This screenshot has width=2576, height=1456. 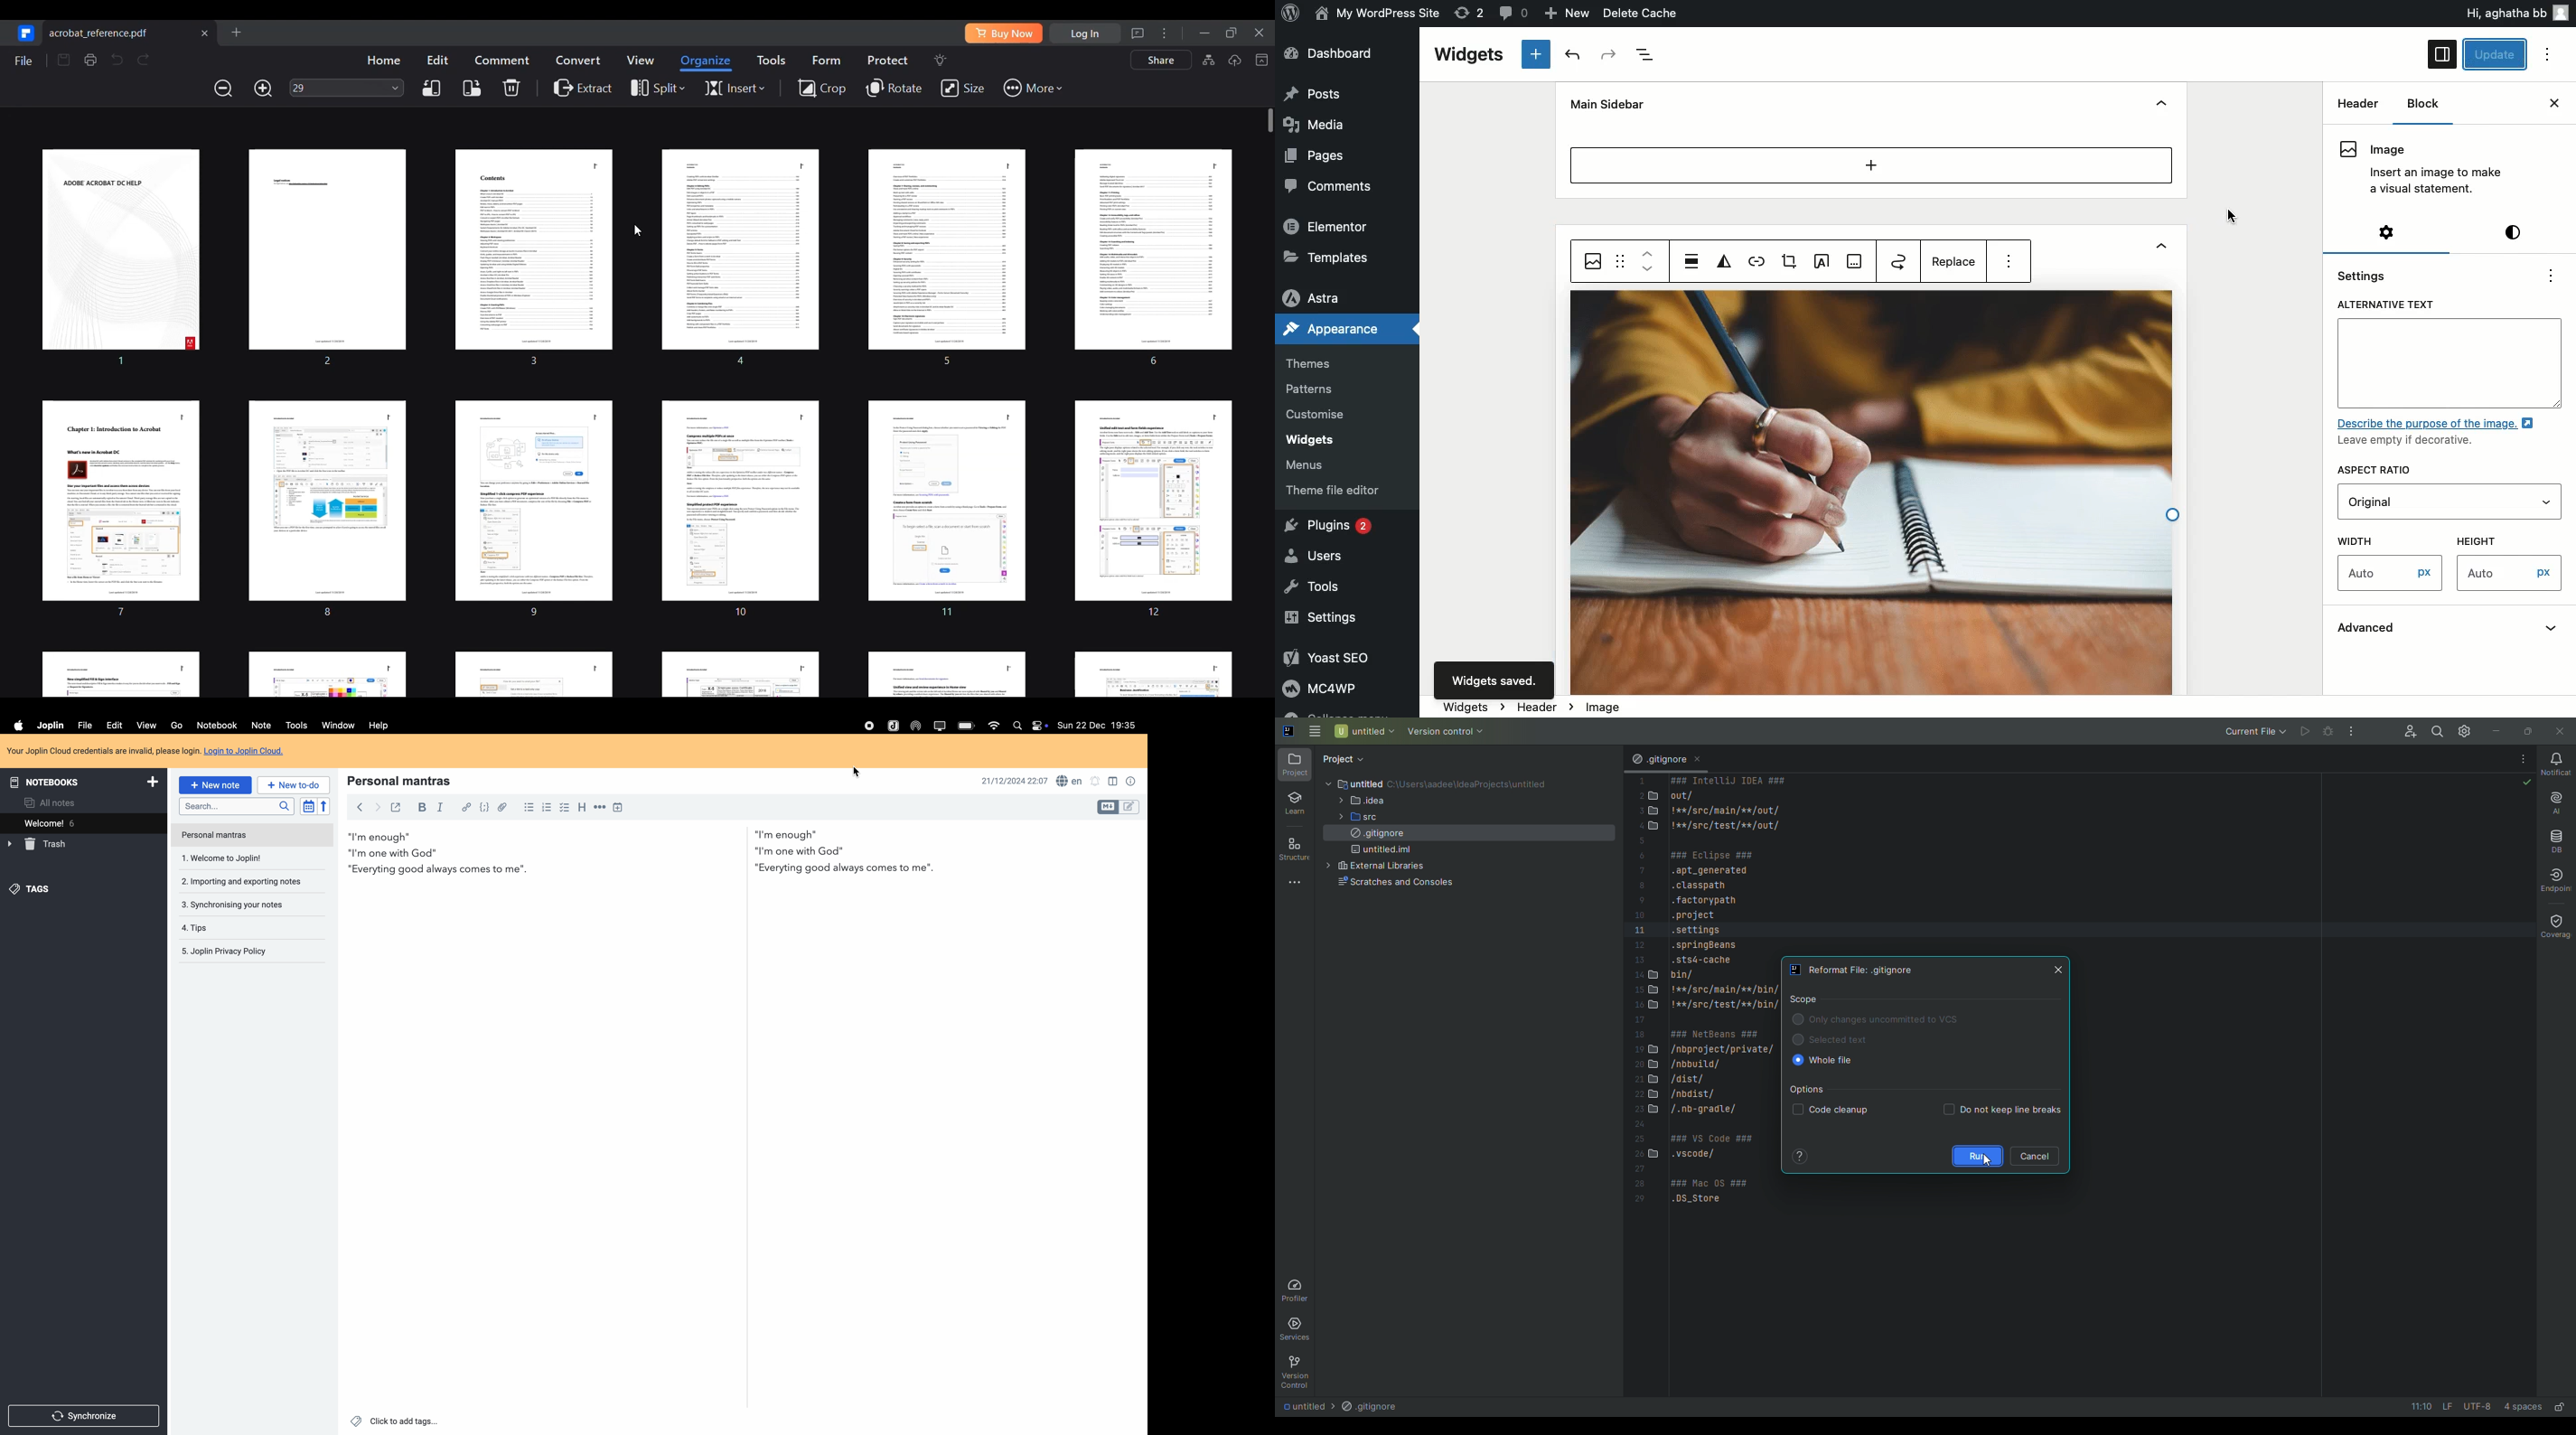 What do you see at coordinates (379, 808) in the screenshot?
I see `foward` at bounding box center [379, 808].